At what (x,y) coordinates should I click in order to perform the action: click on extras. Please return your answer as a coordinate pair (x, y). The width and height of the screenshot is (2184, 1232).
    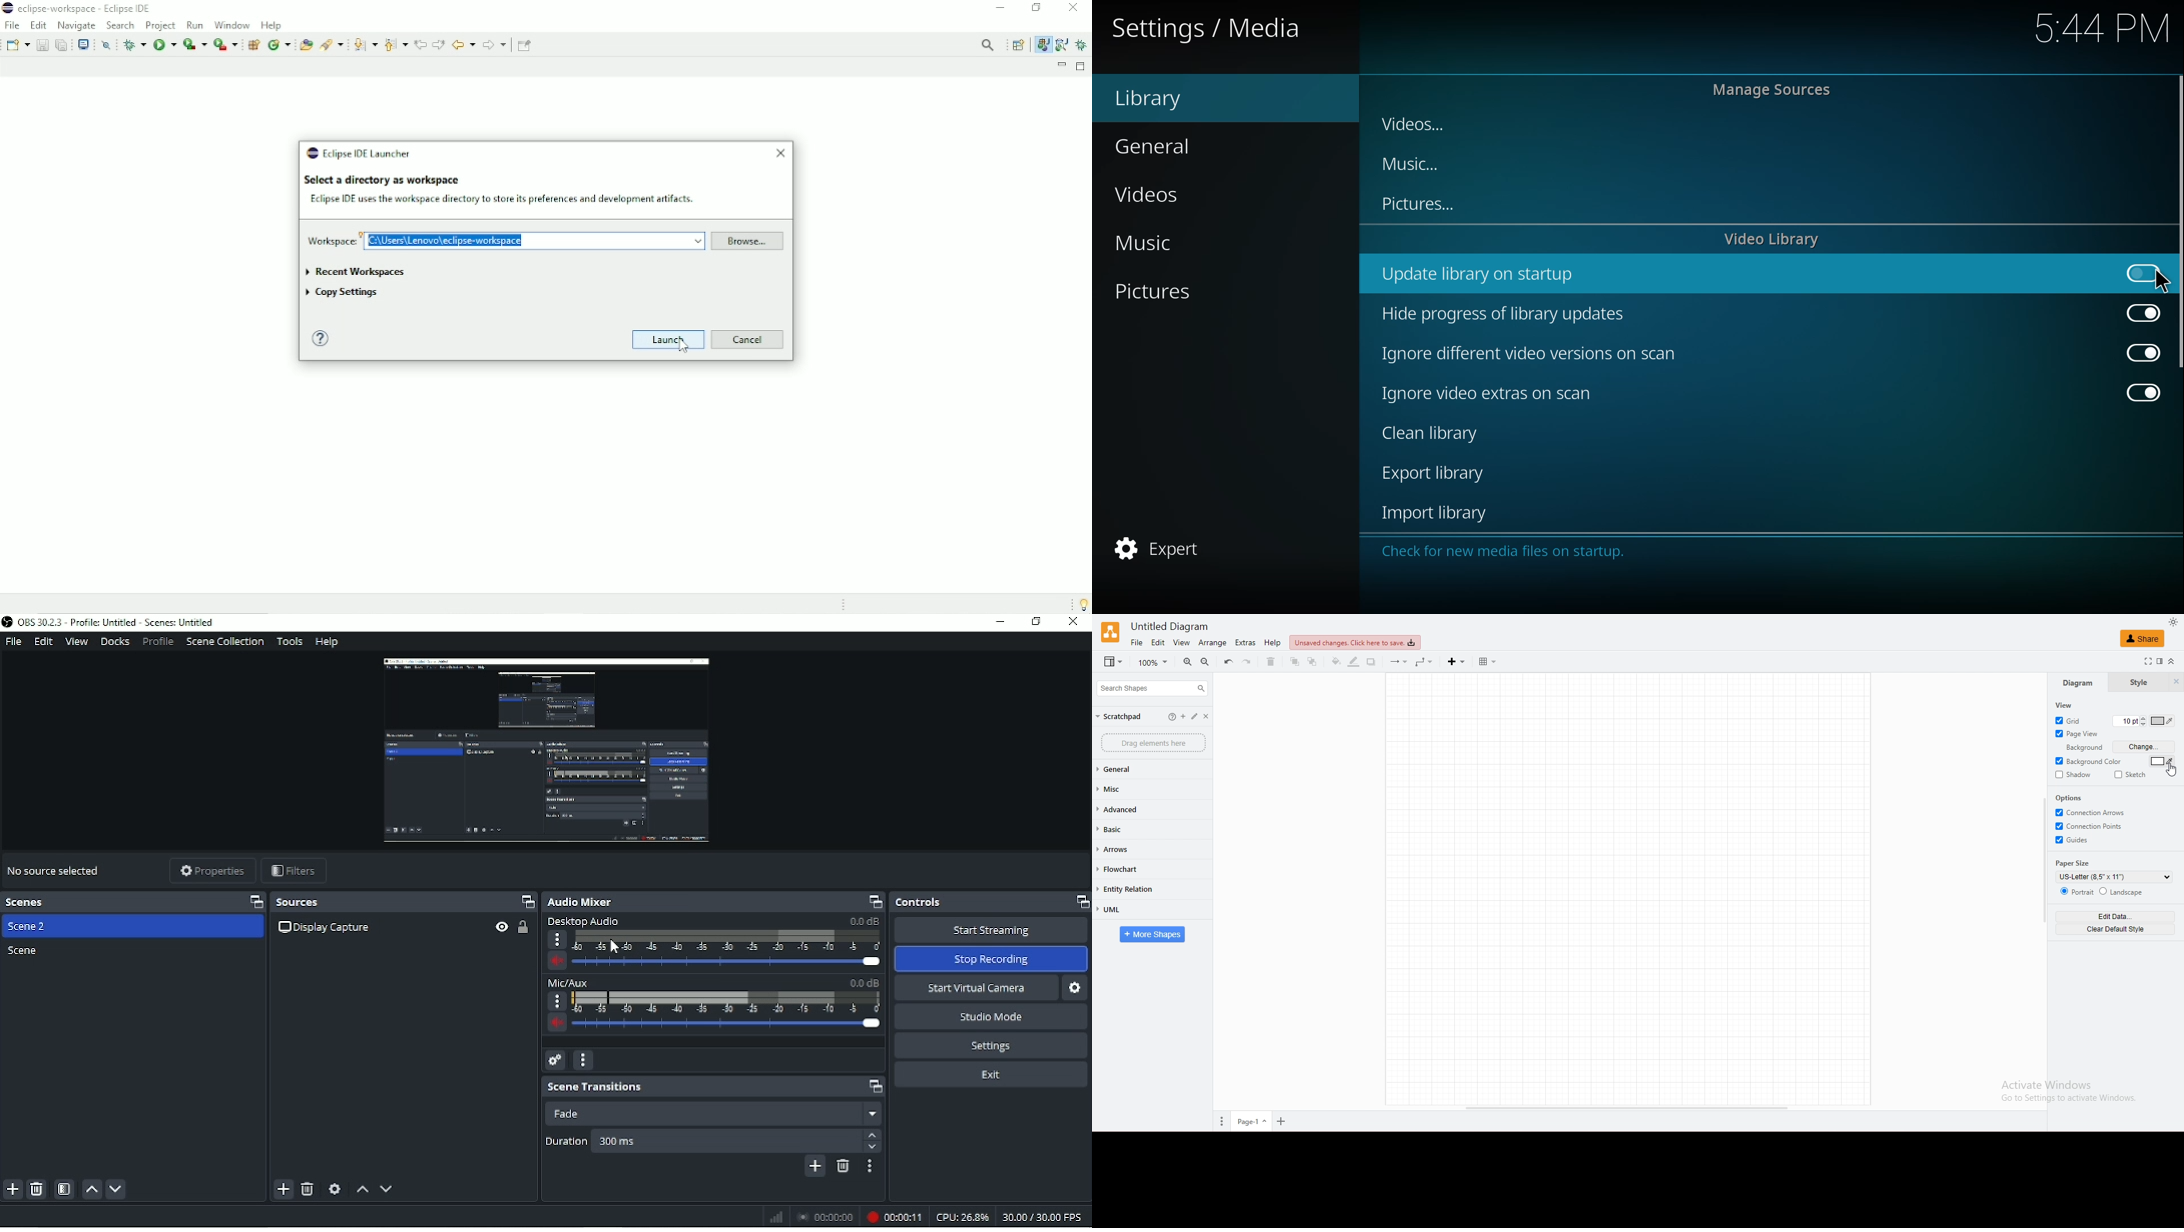
    Looking at the image, I should click on (1246, 642).